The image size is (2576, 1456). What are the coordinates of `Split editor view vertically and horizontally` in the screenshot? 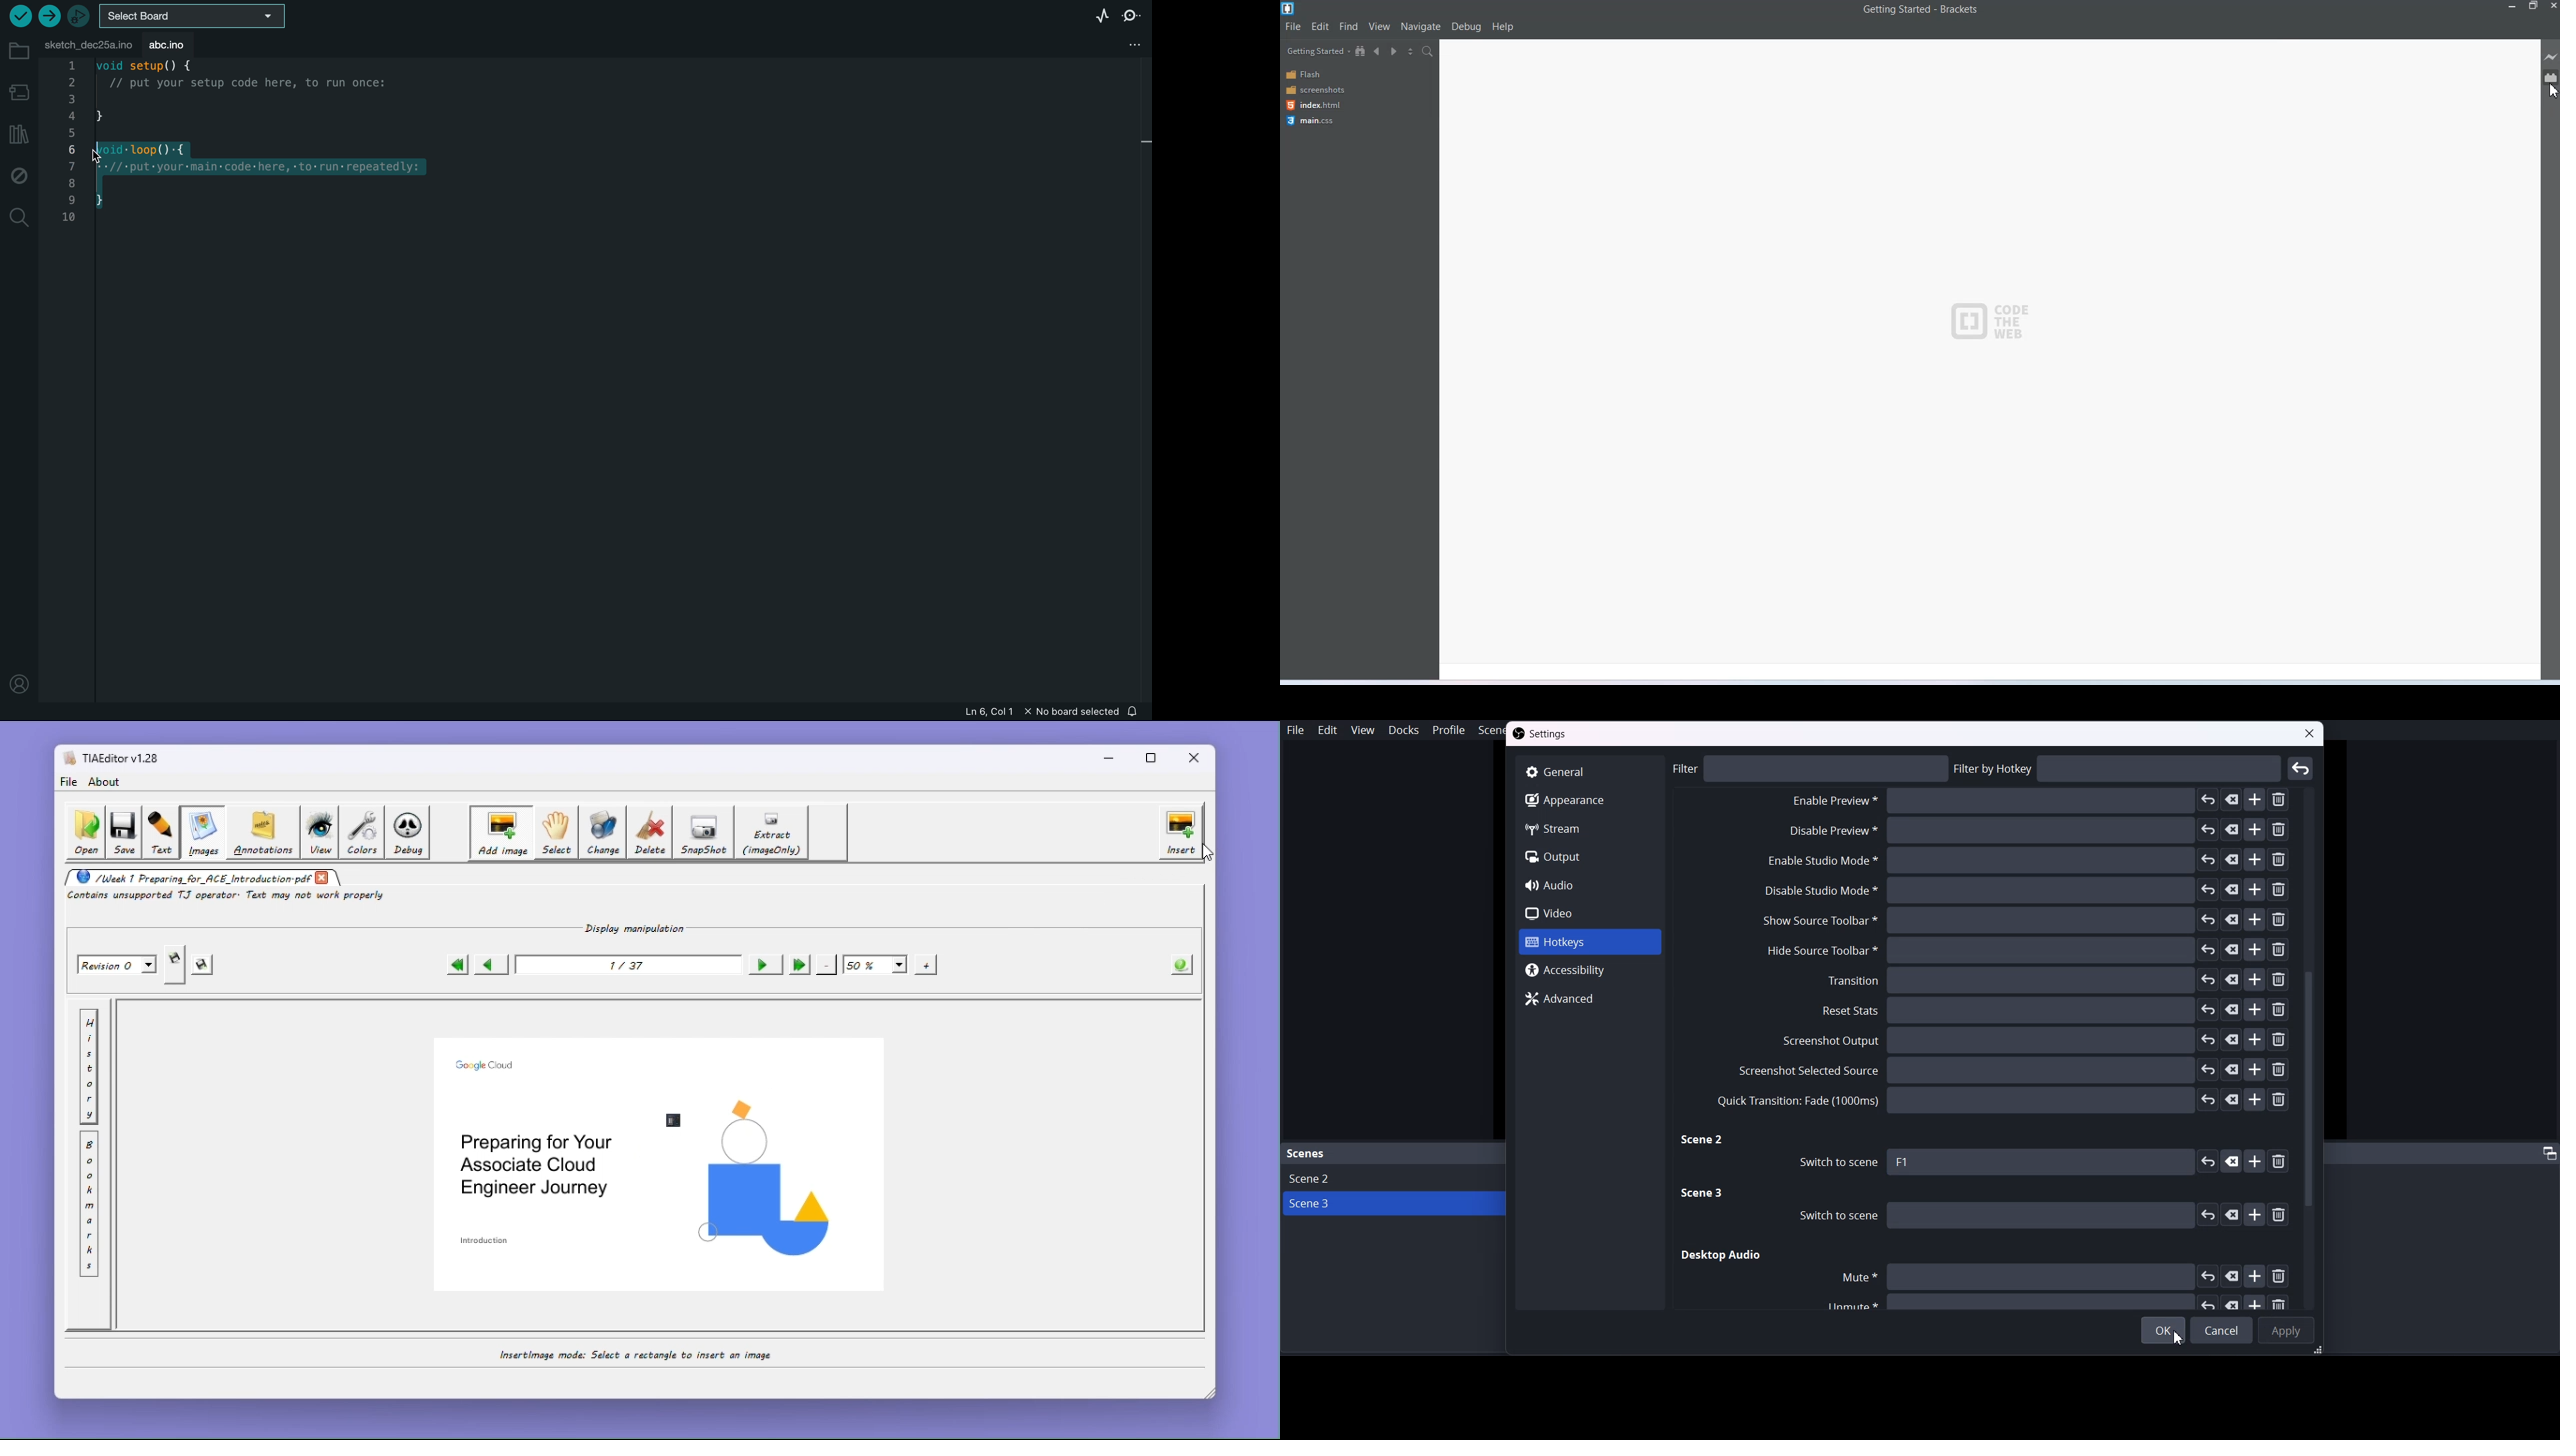 It's located at (1410, 51).